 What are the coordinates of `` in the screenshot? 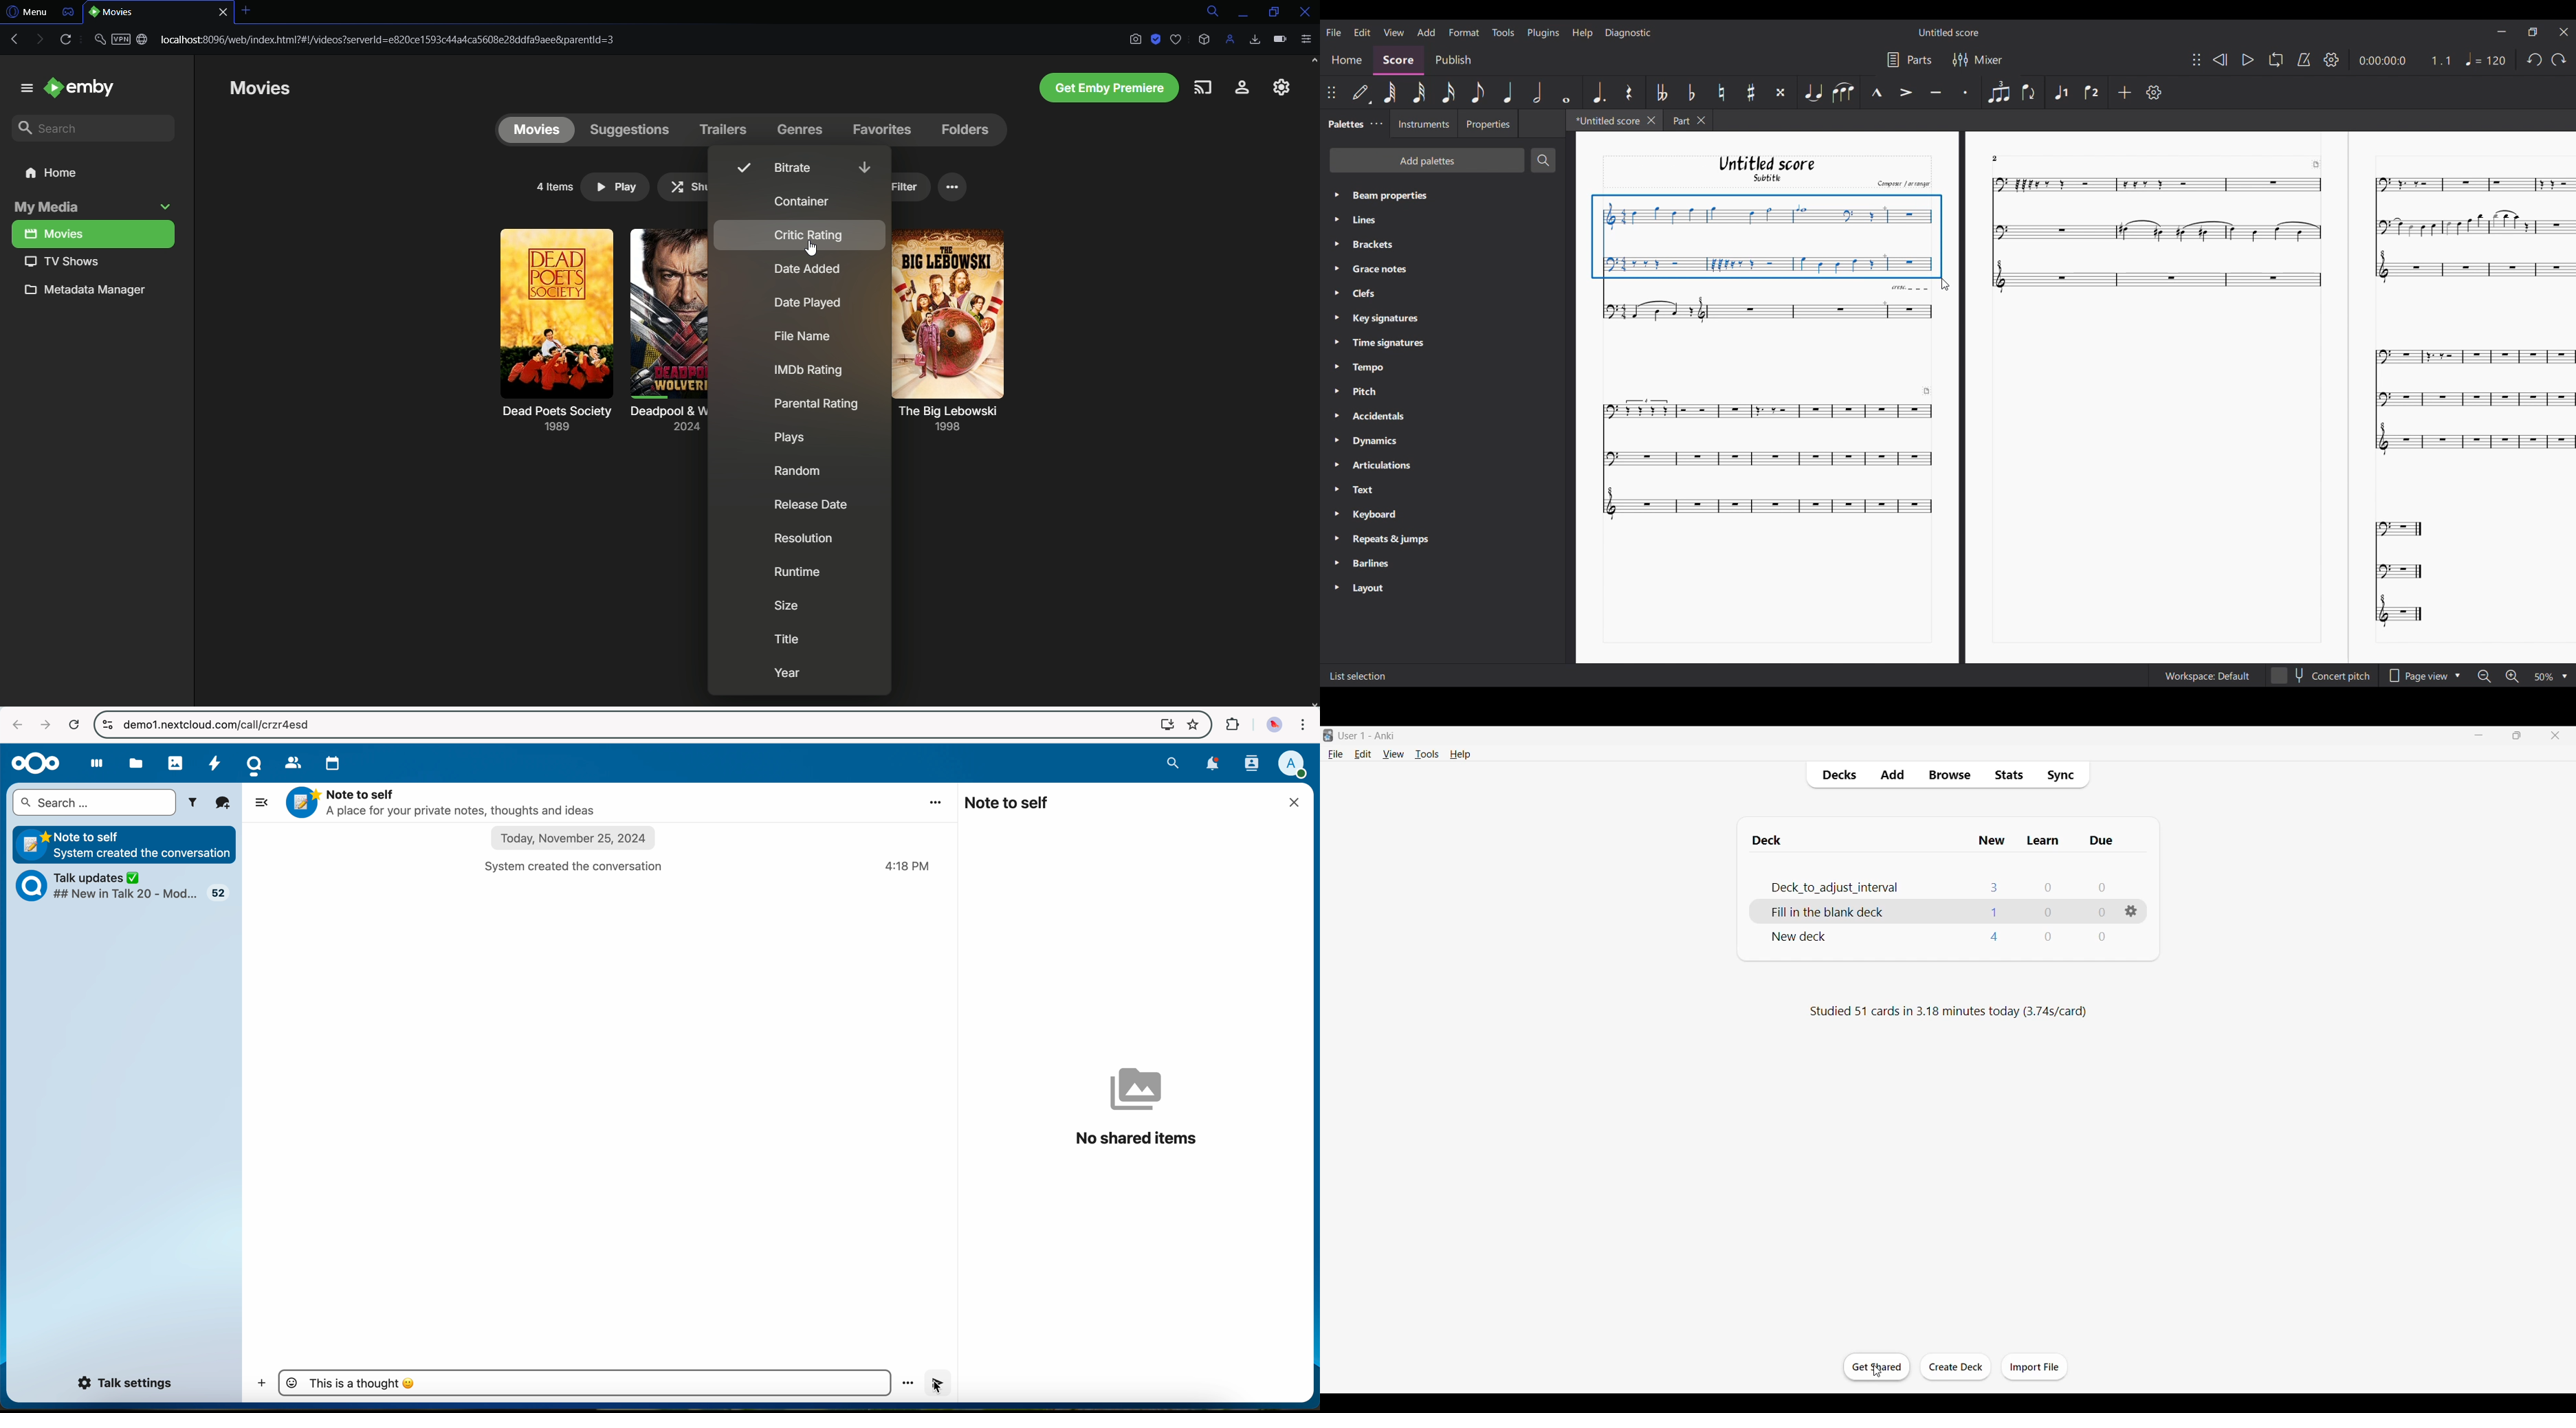 It's located at (1334, 490).